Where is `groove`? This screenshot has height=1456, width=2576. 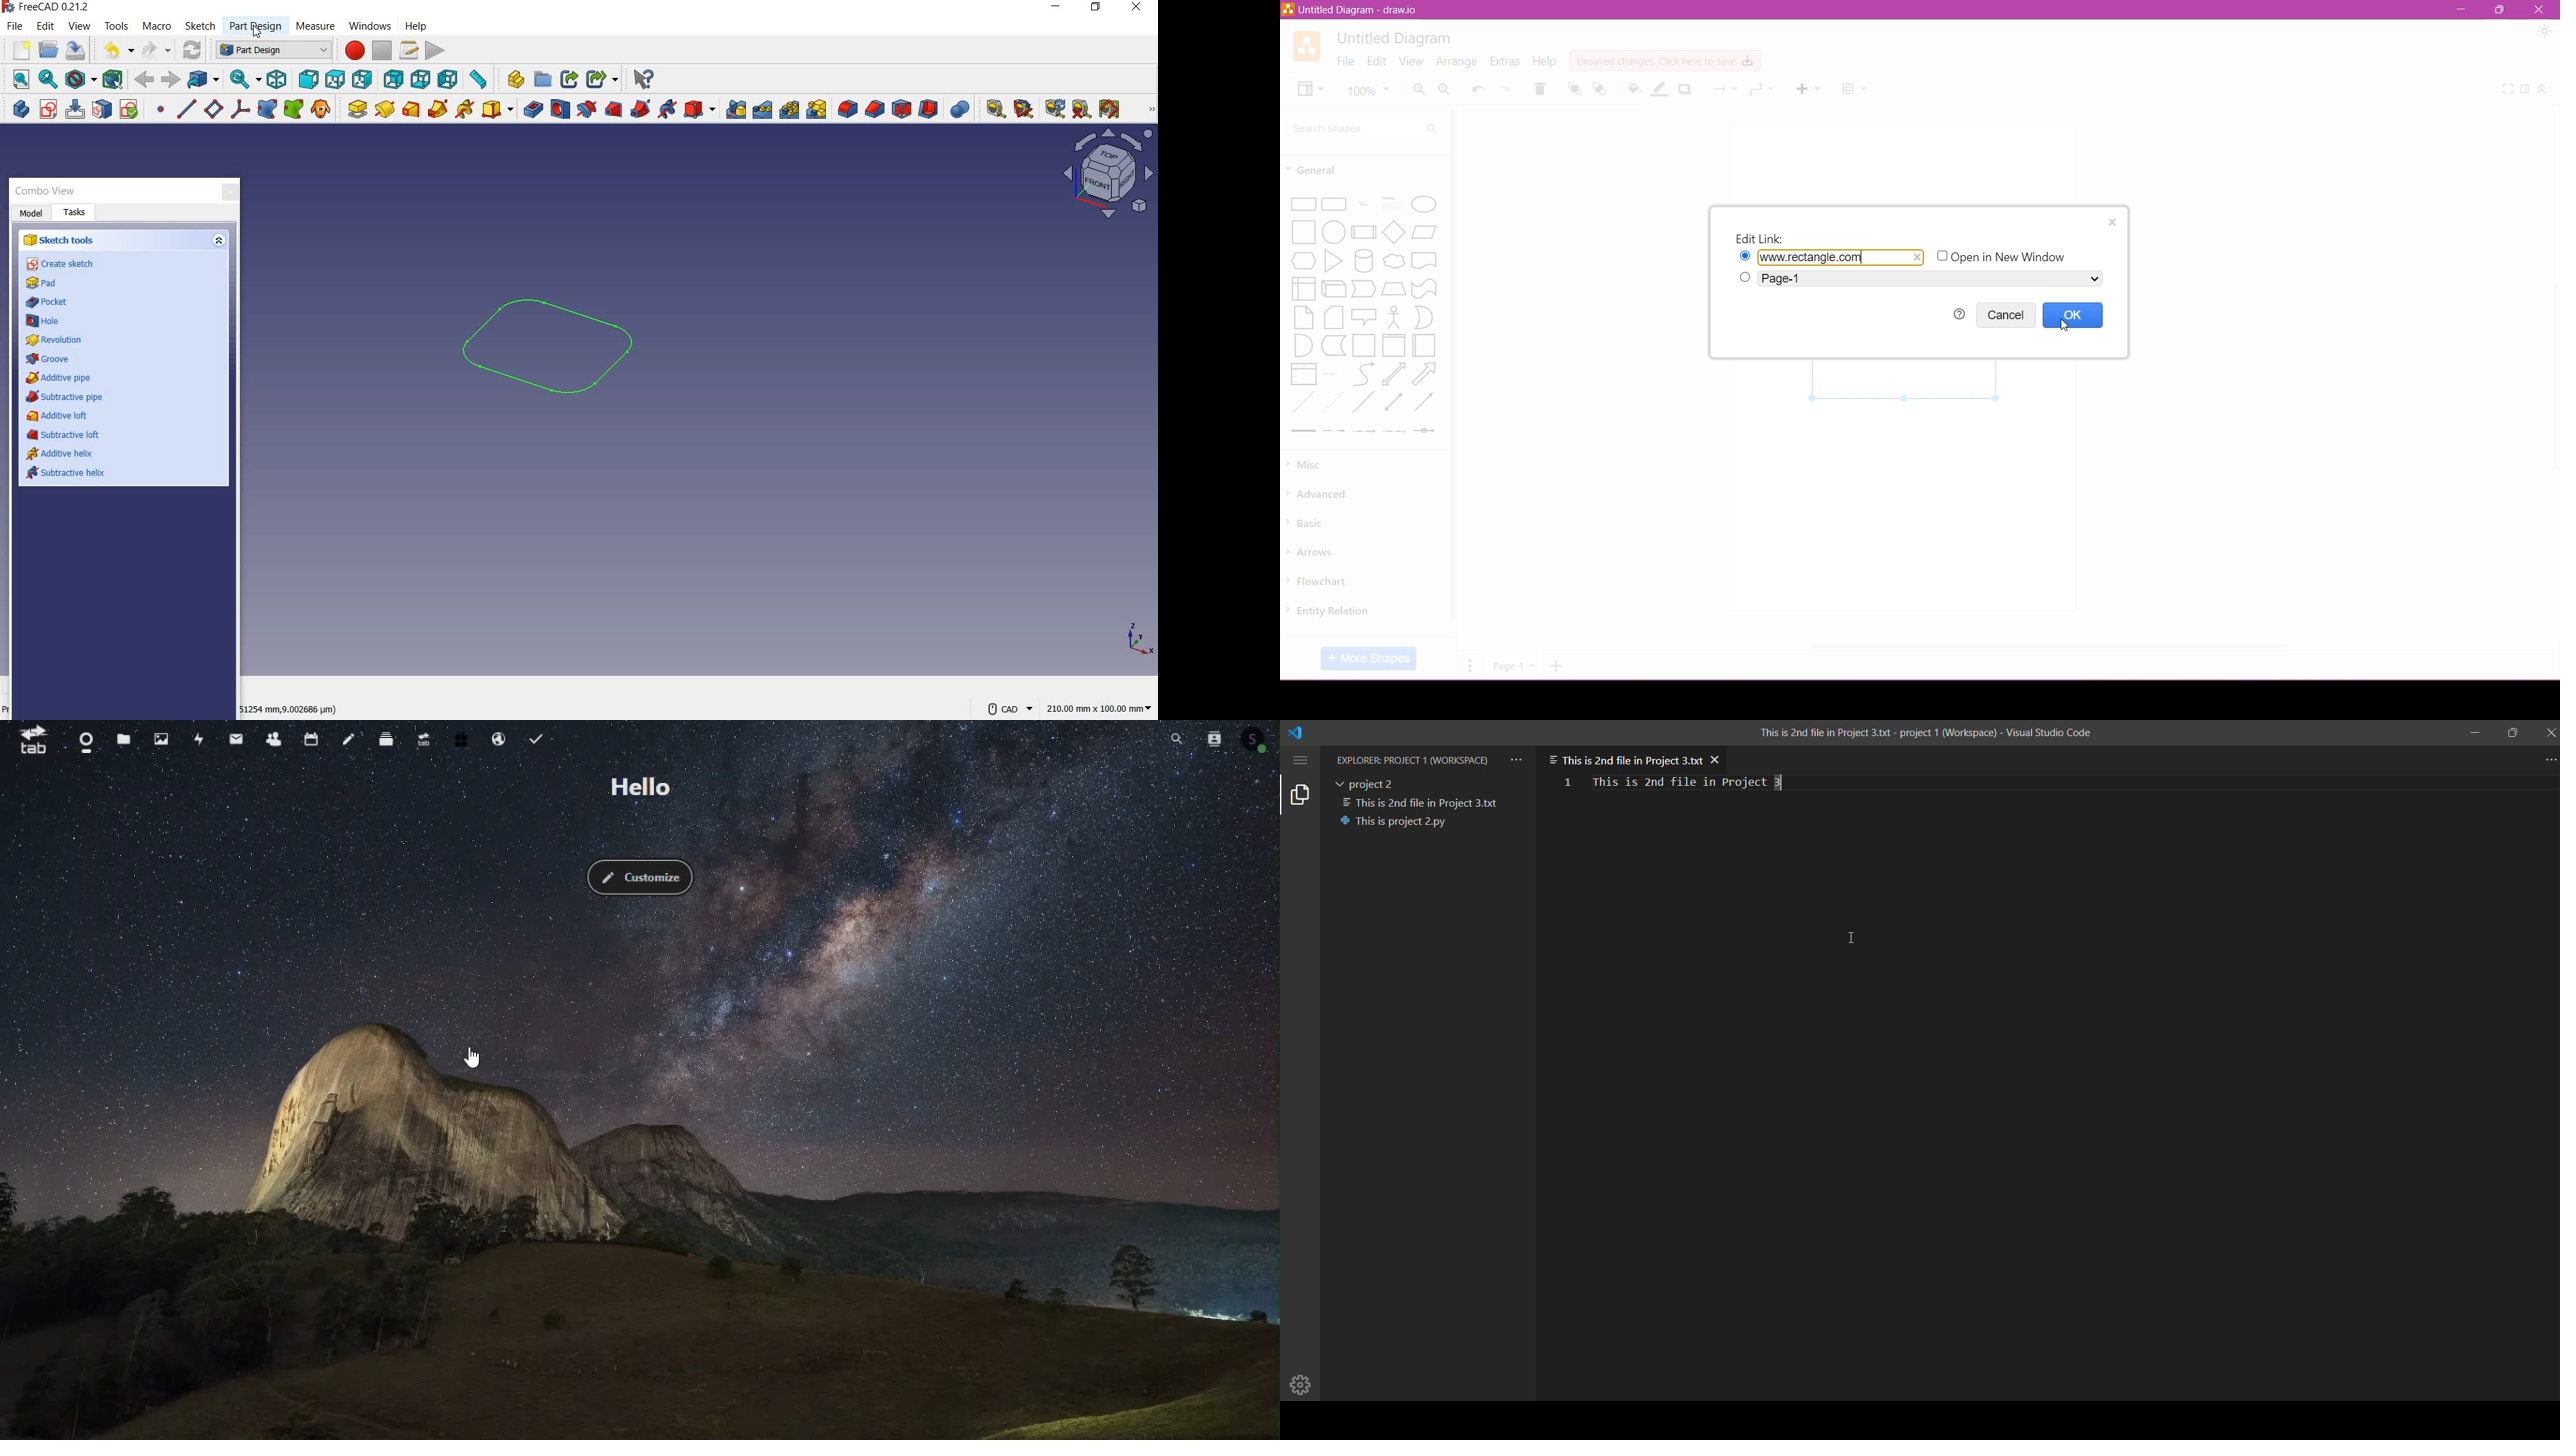
groove is located at coordinates (586, 108).